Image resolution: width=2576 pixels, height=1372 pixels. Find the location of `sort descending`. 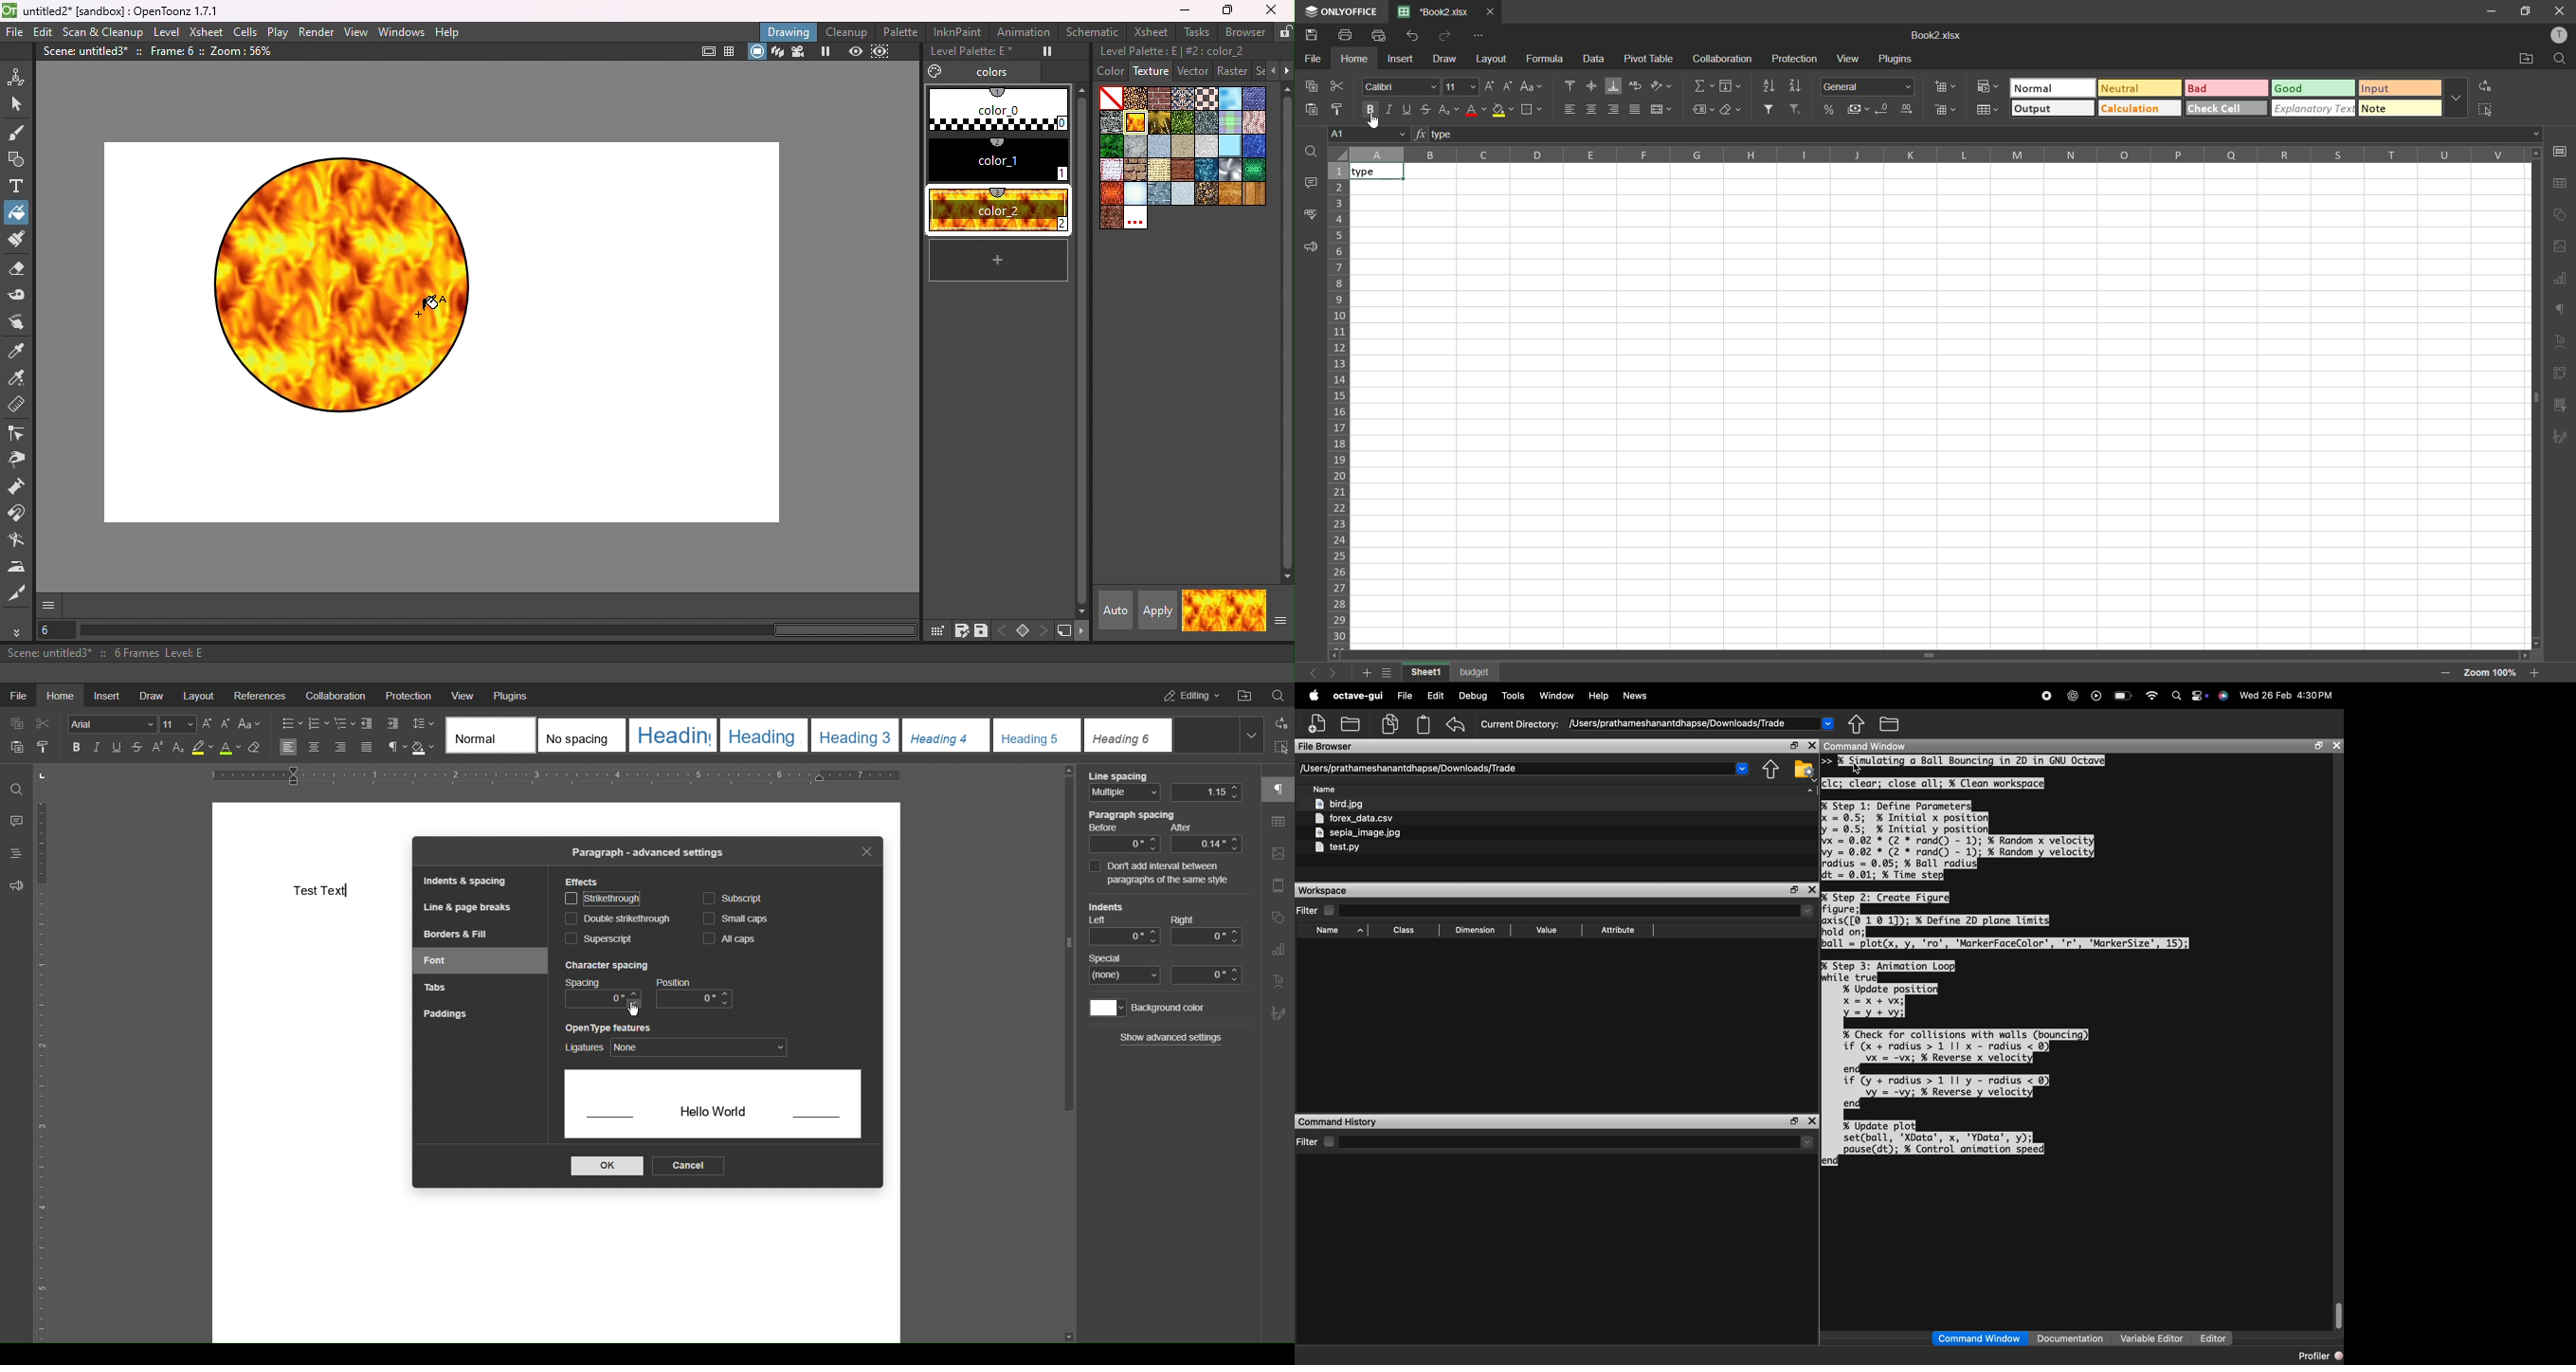

sort descending is located at coordinates (1797, 85).